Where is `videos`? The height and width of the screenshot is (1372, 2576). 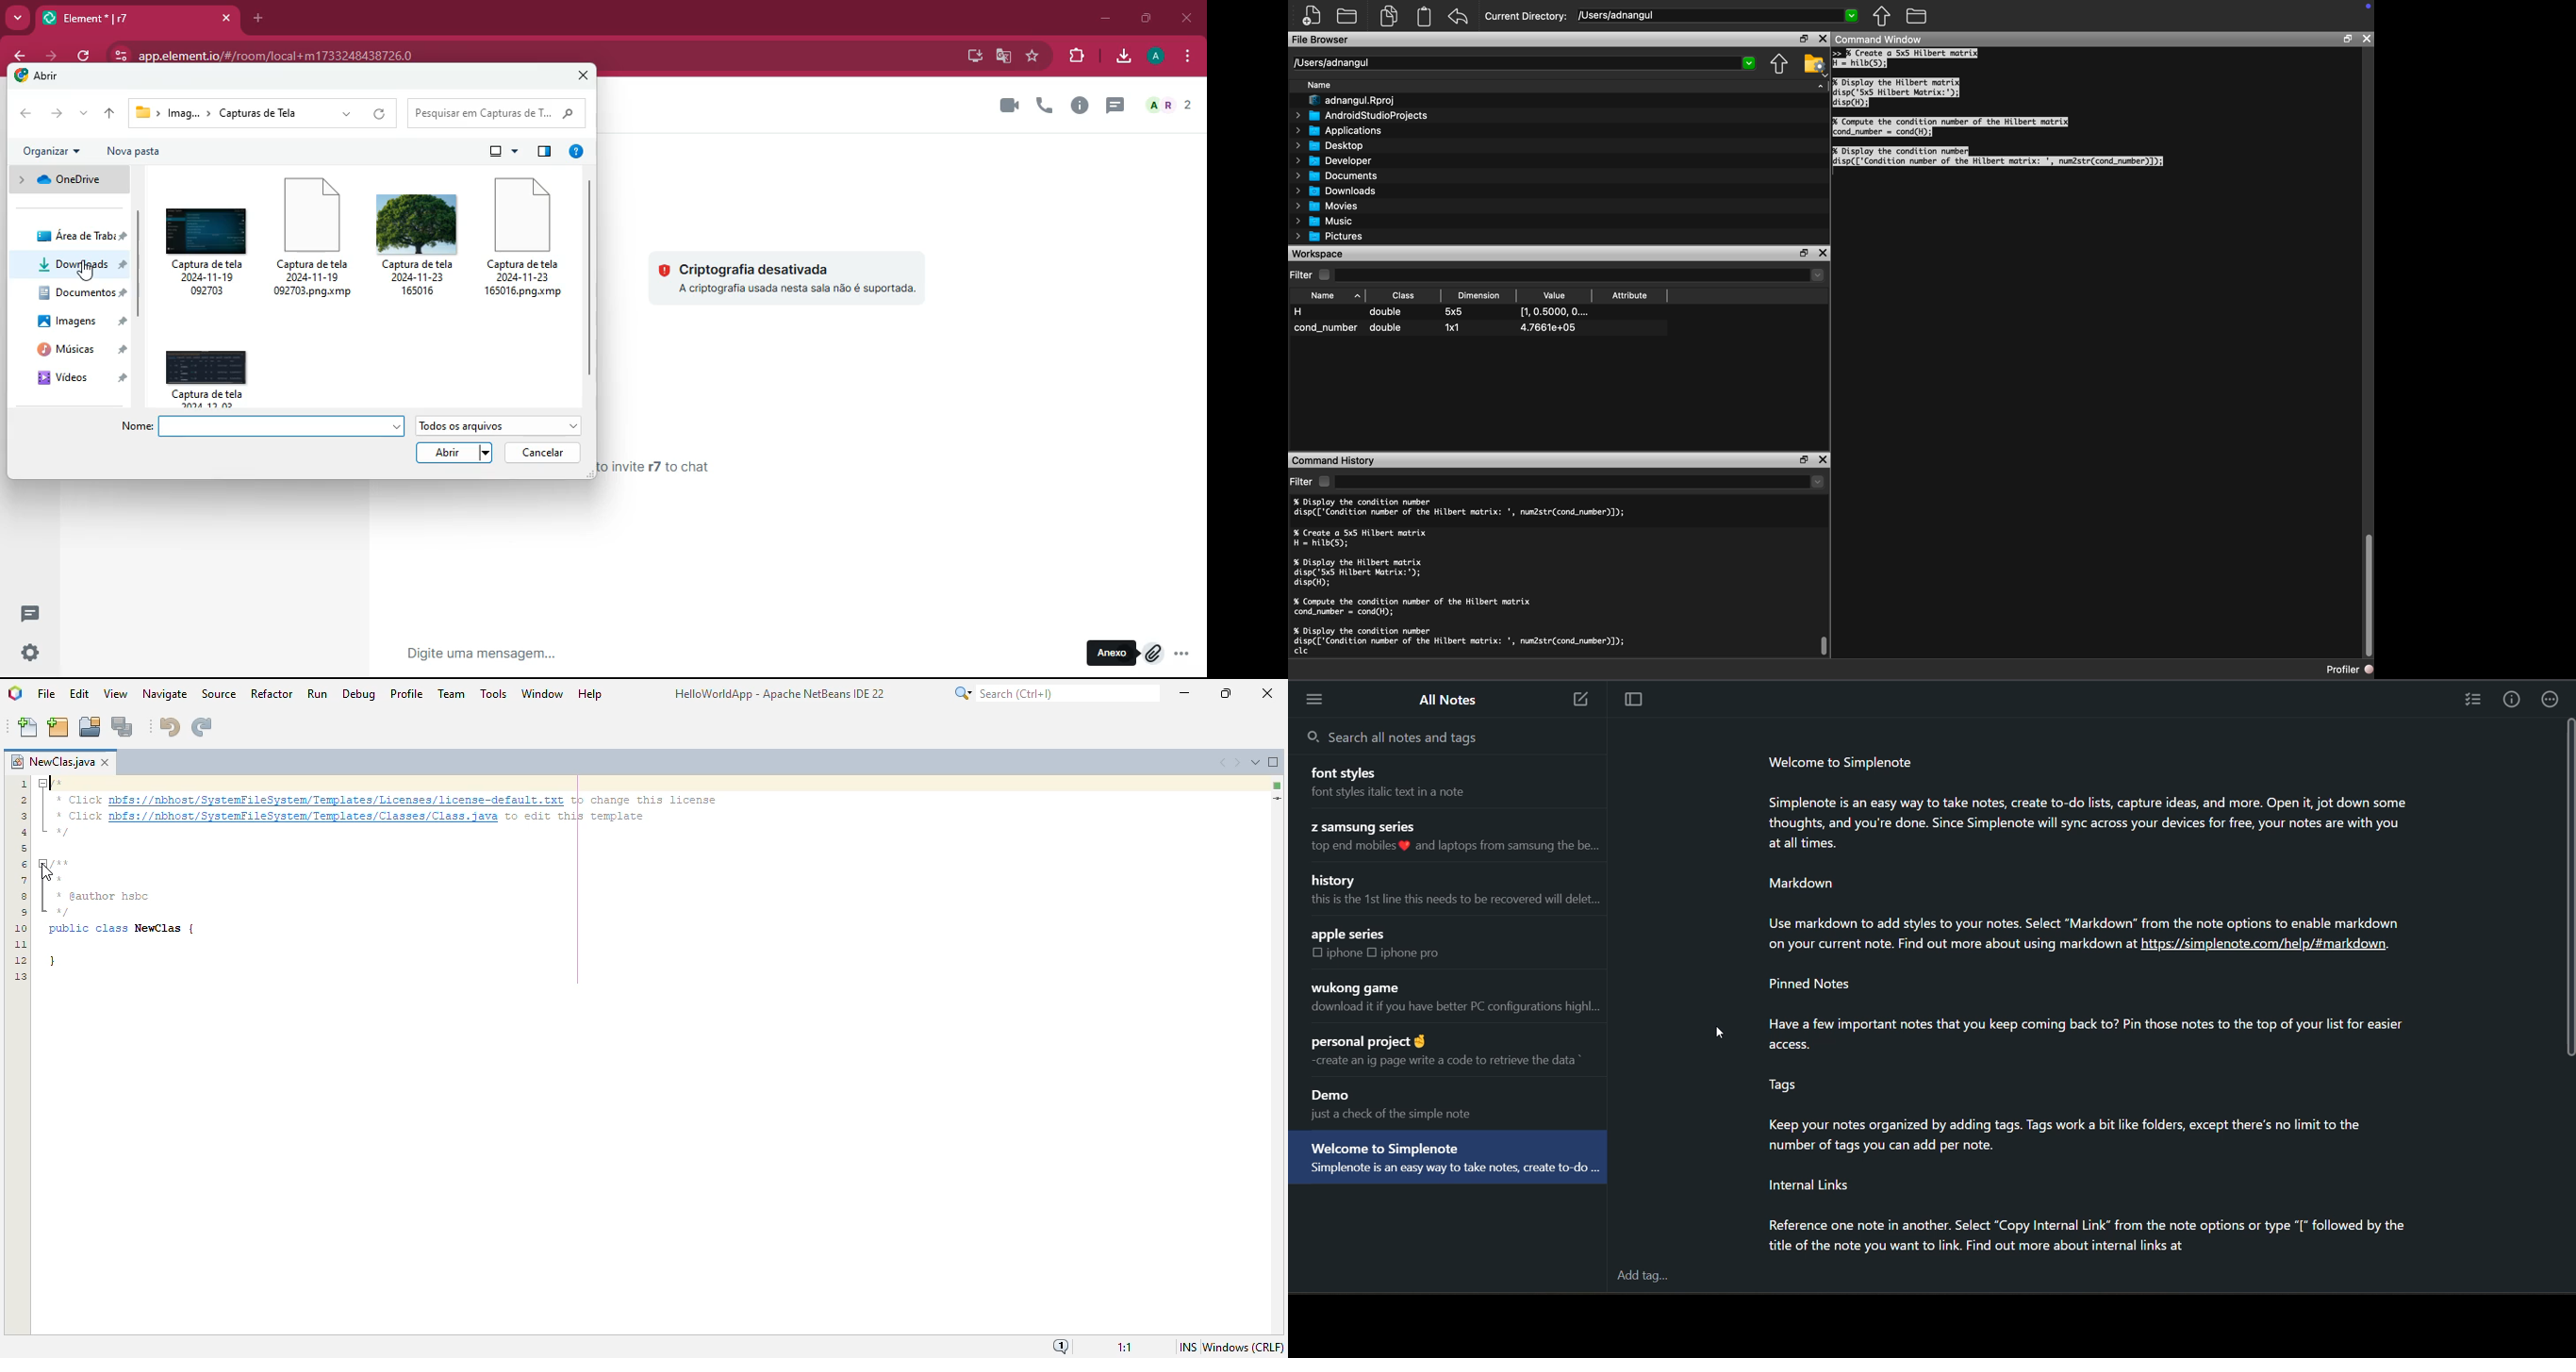
videos is located at coordinates (82, 378).